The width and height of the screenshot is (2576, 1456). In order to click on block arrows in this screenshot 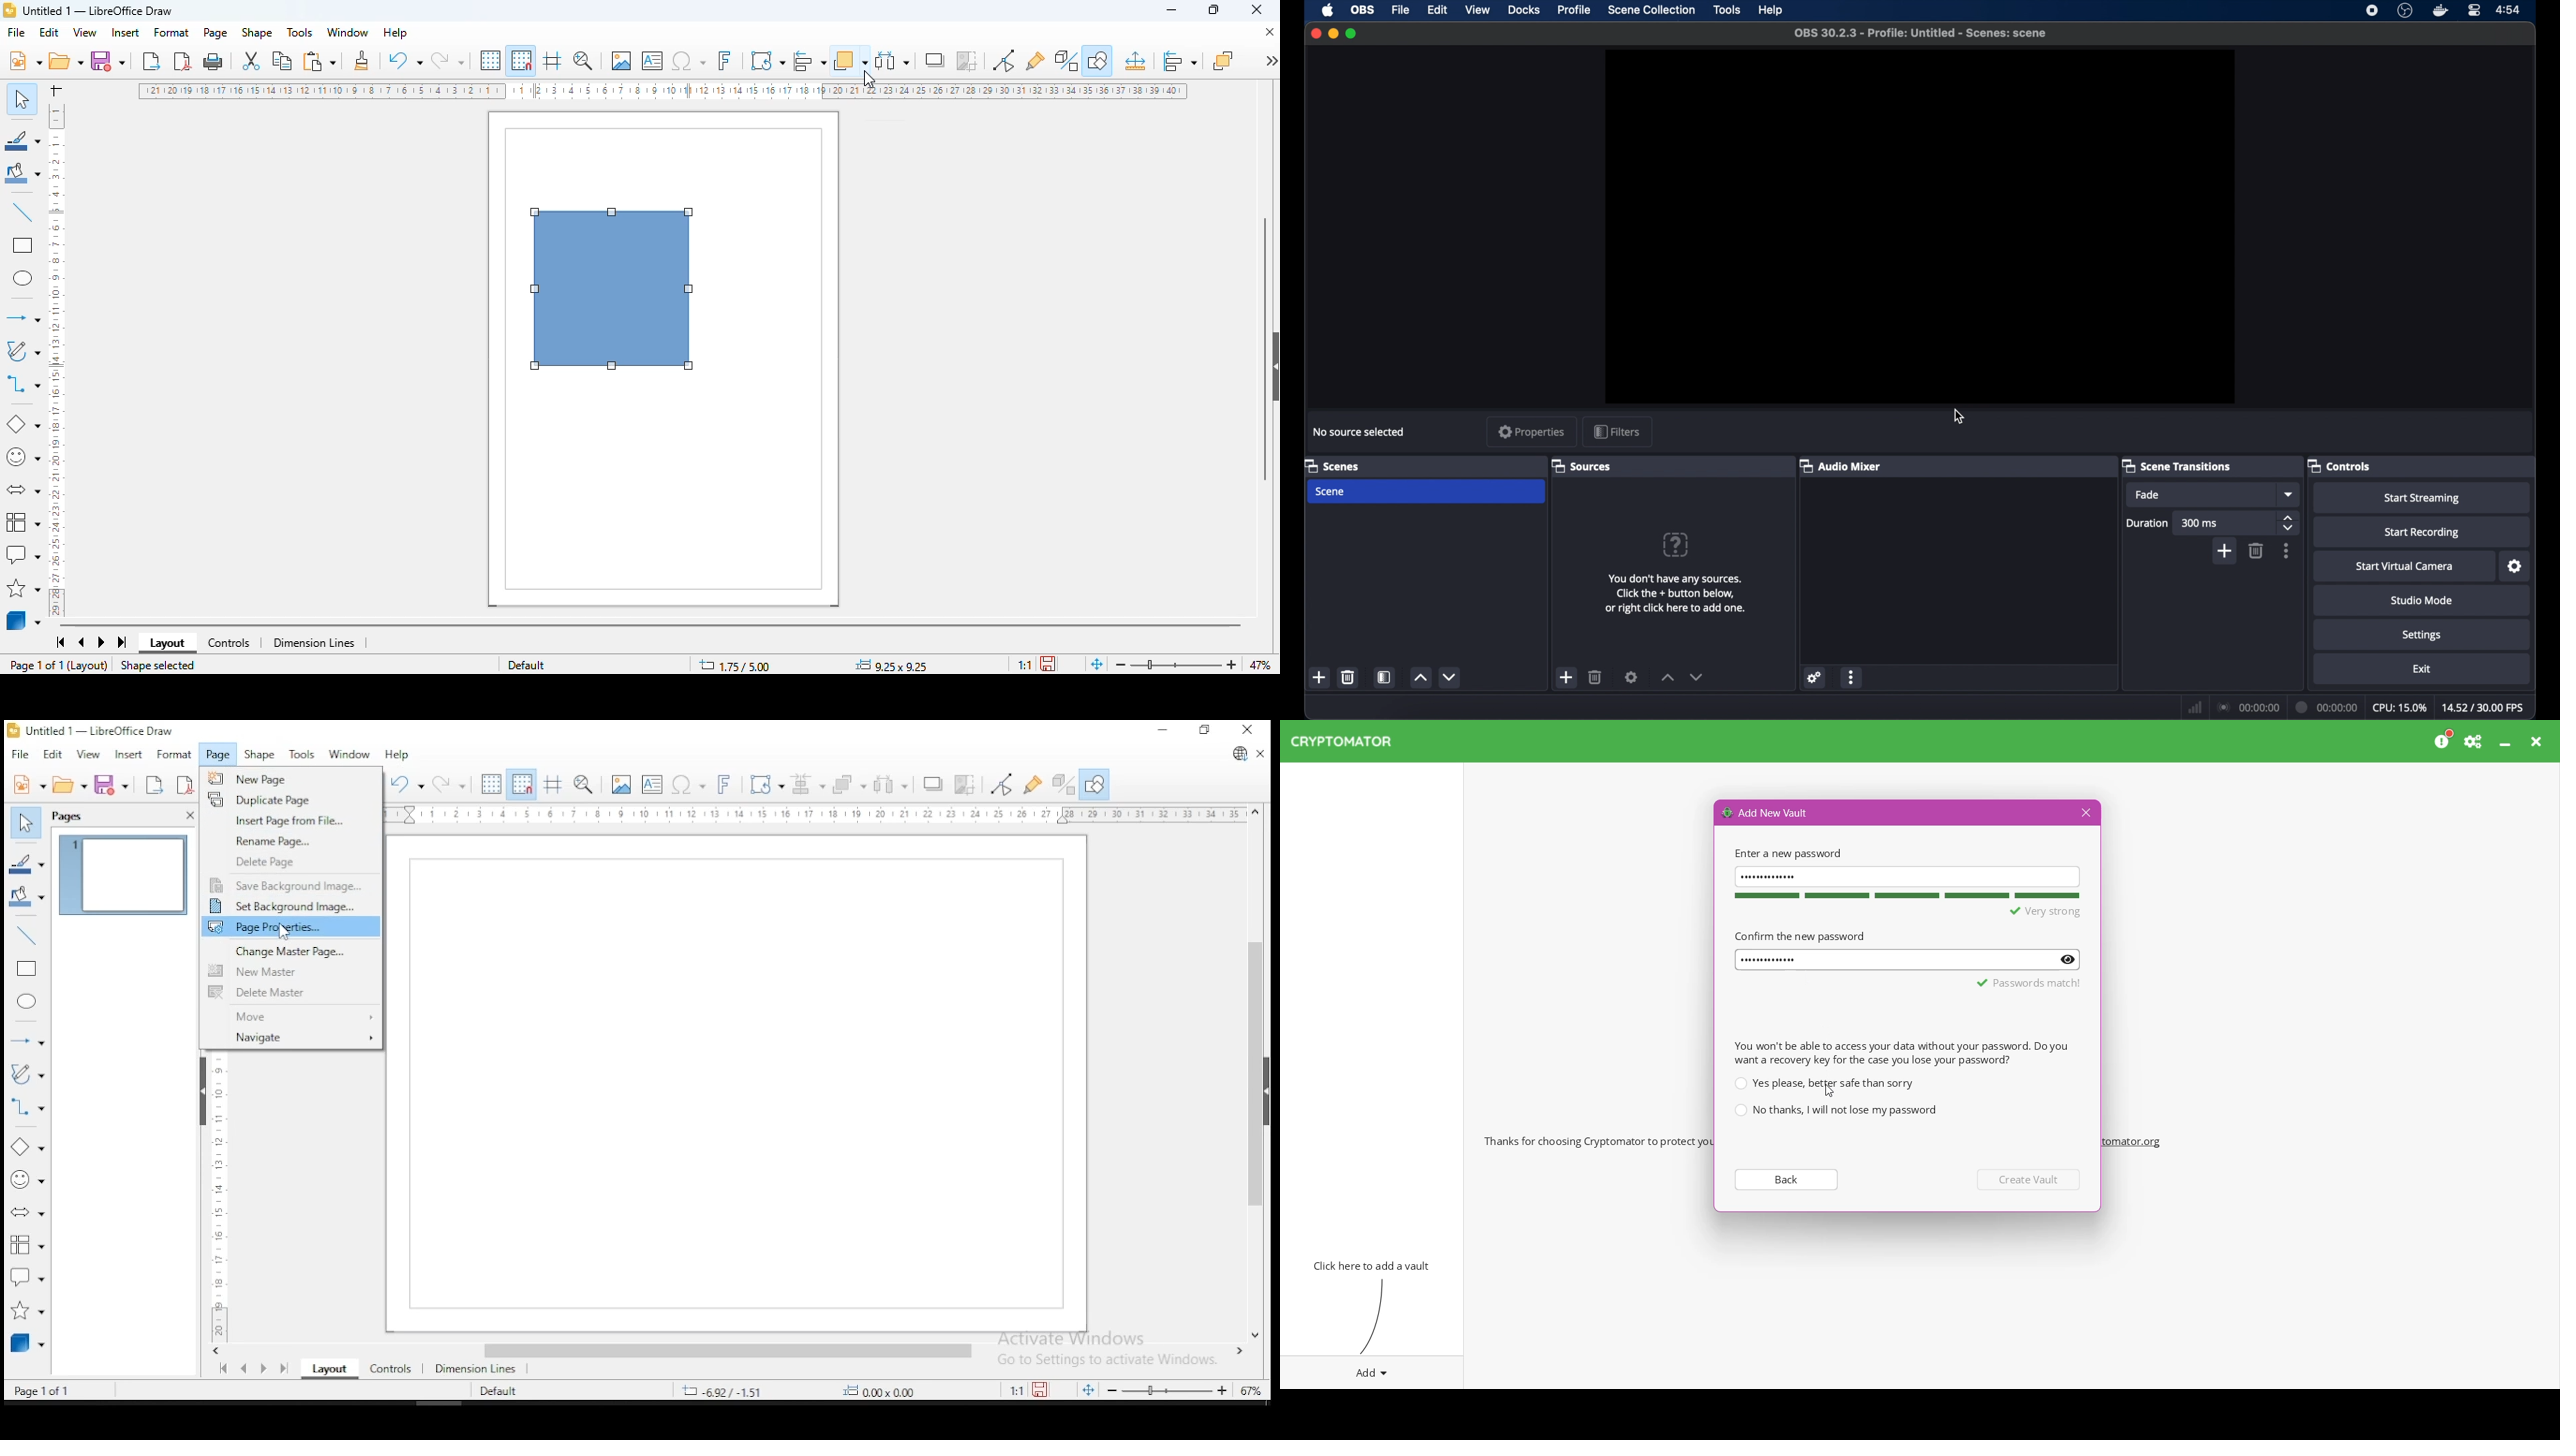, I will do `click(28, 1216)`.